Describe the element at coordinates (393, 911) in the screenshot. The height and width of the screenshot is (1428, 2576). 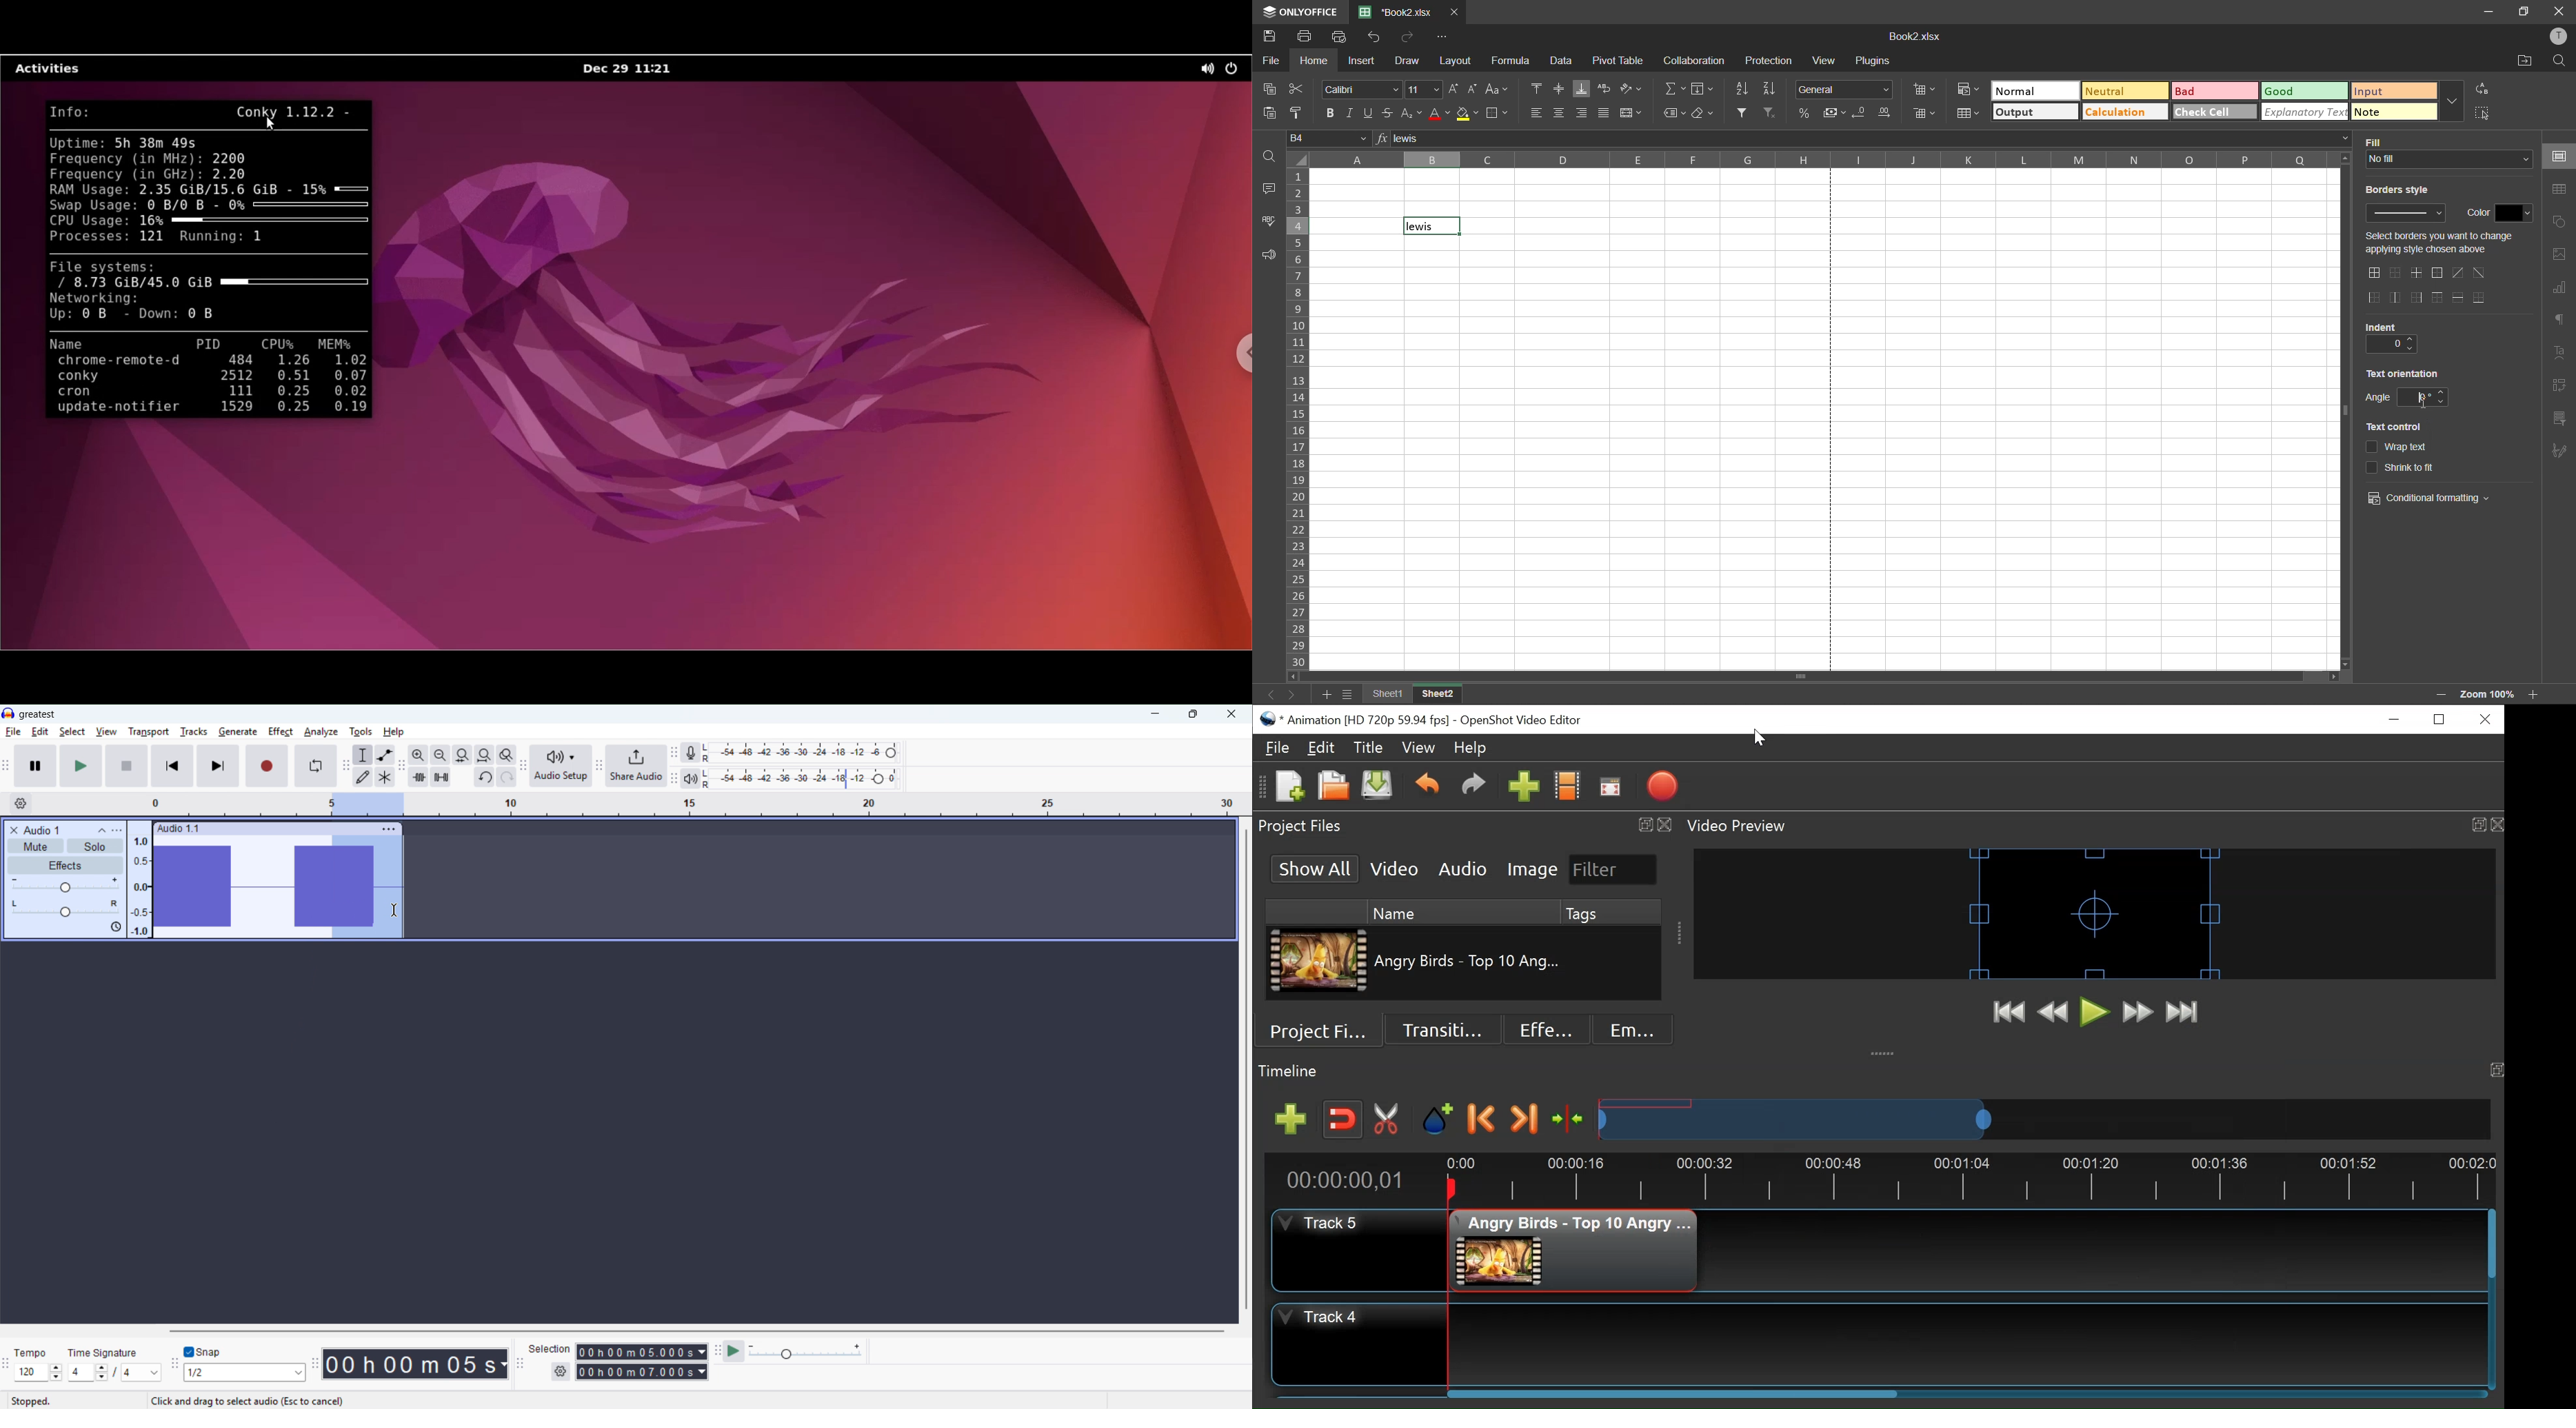
I see `Cursor ` at that location.